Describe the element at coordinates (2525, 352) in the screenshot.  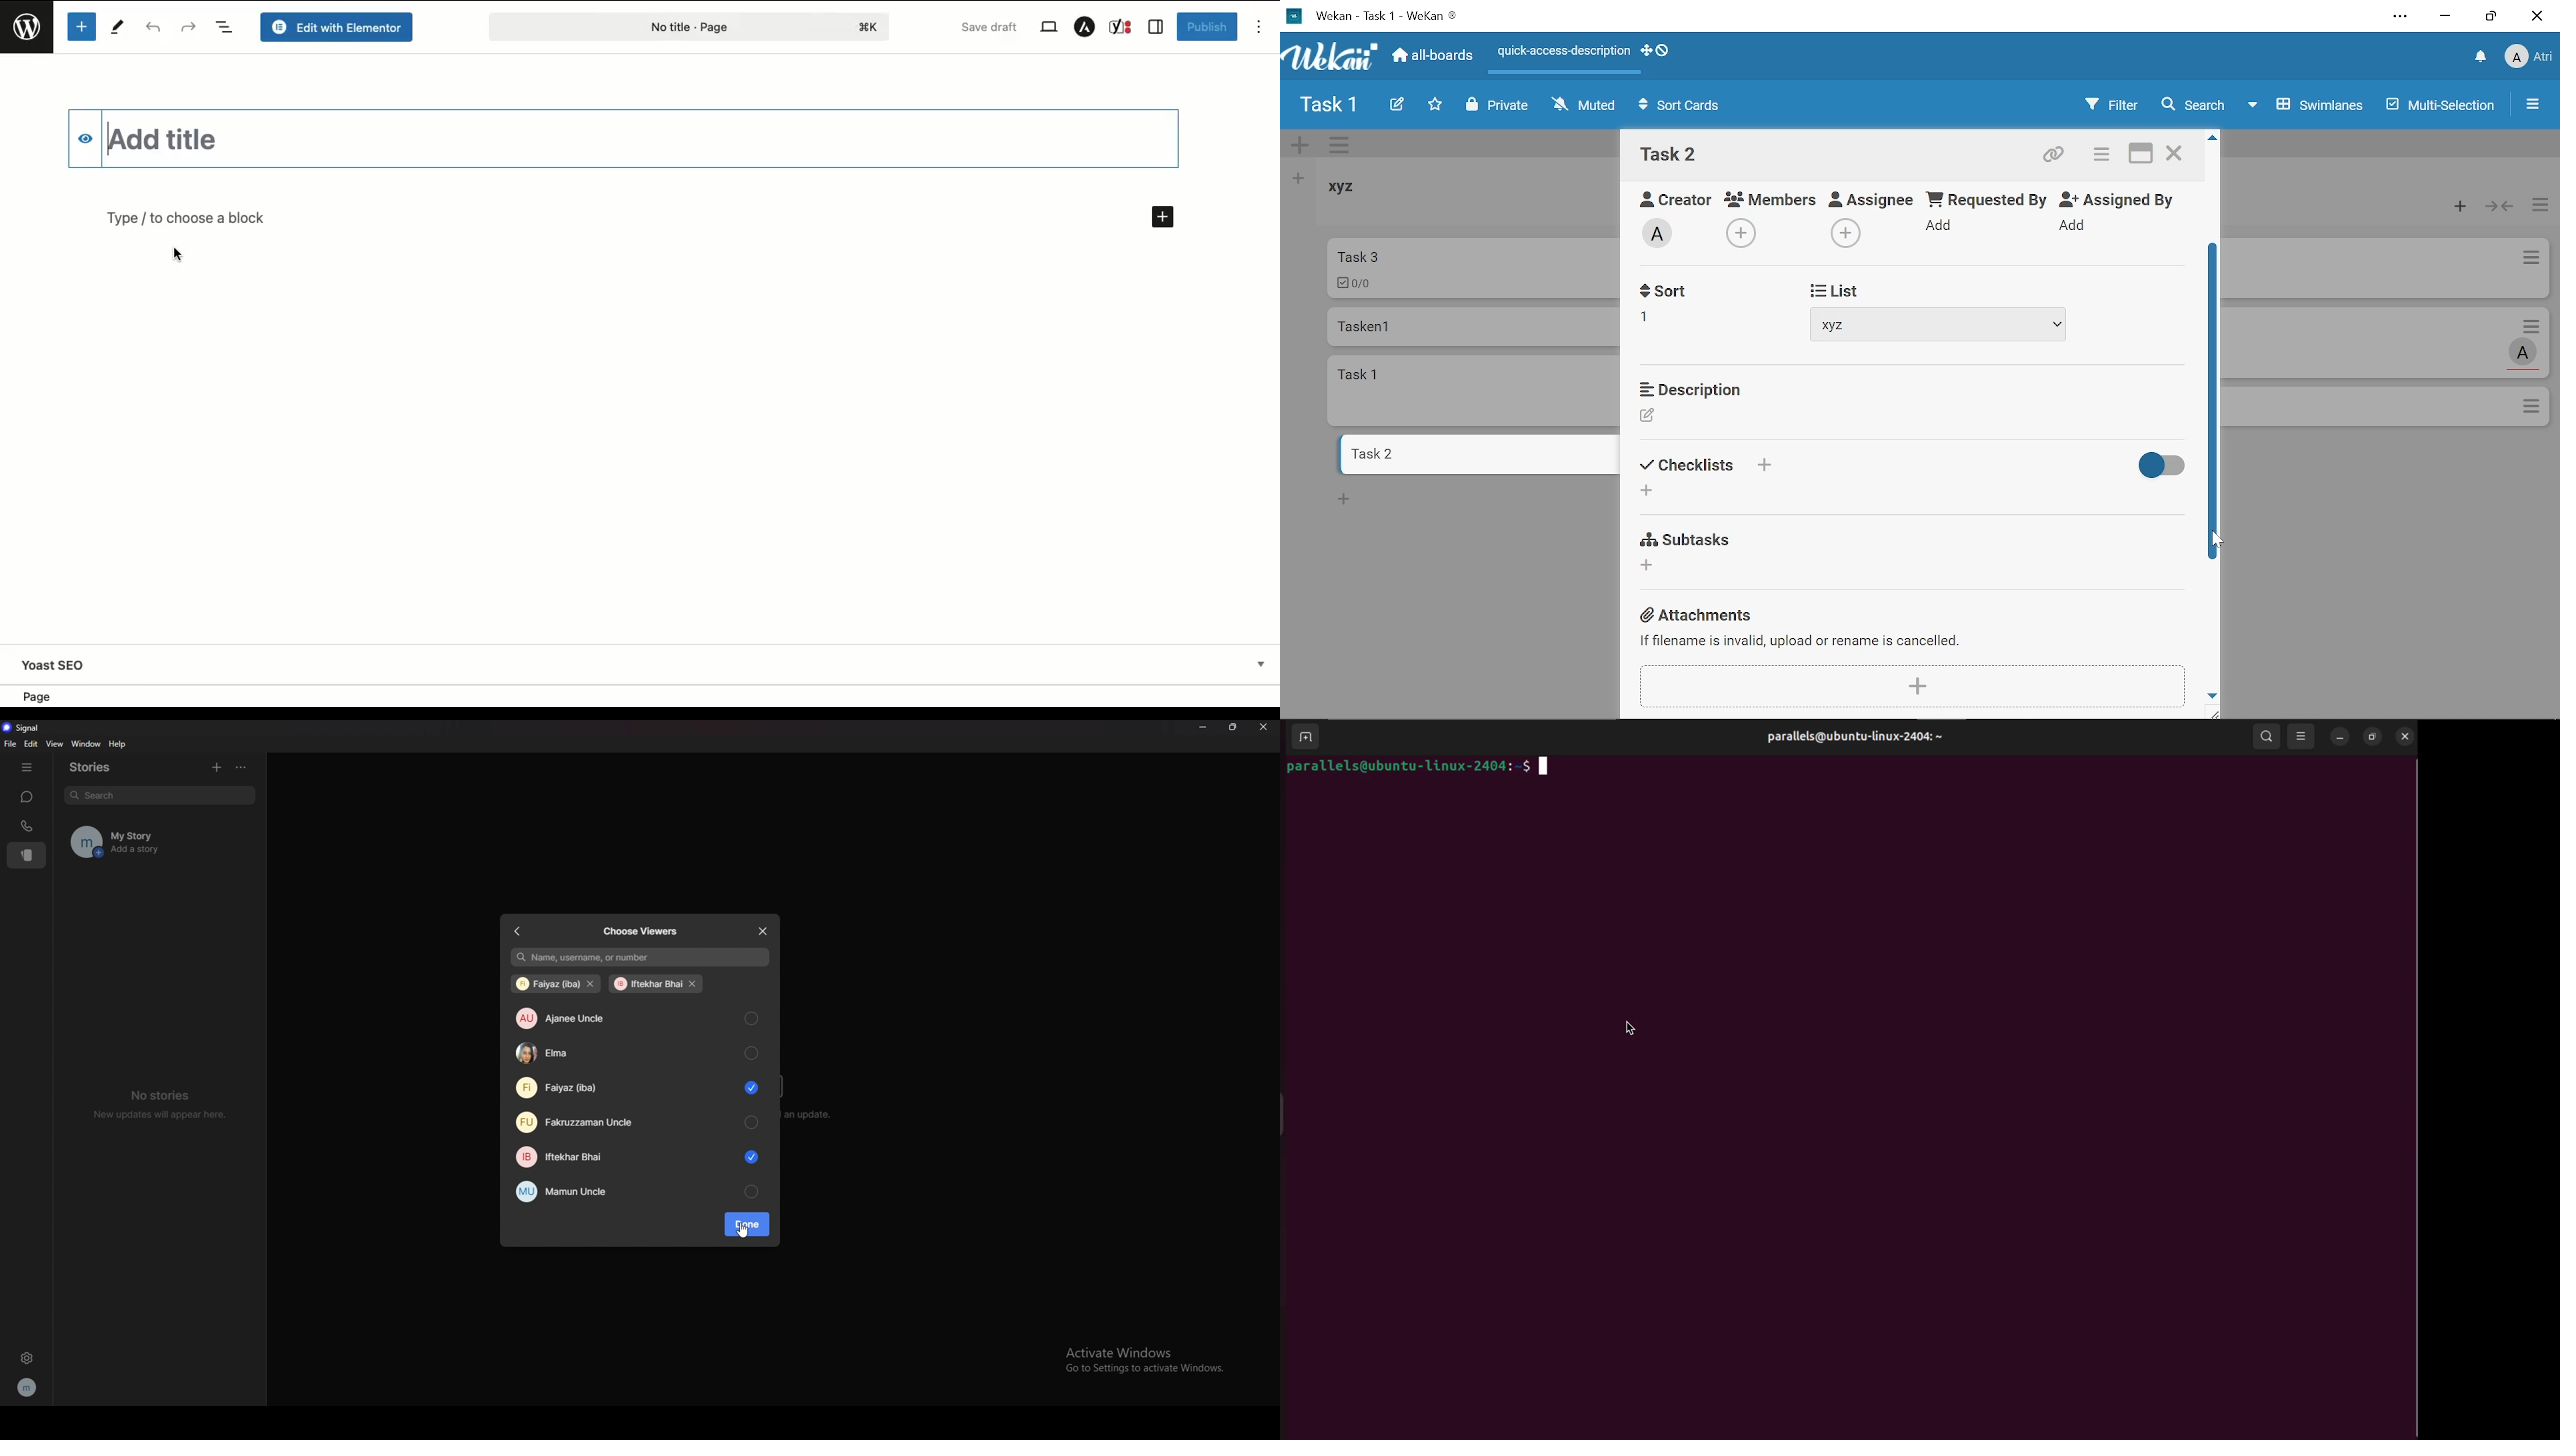
I see `Task assigned to` at that location.